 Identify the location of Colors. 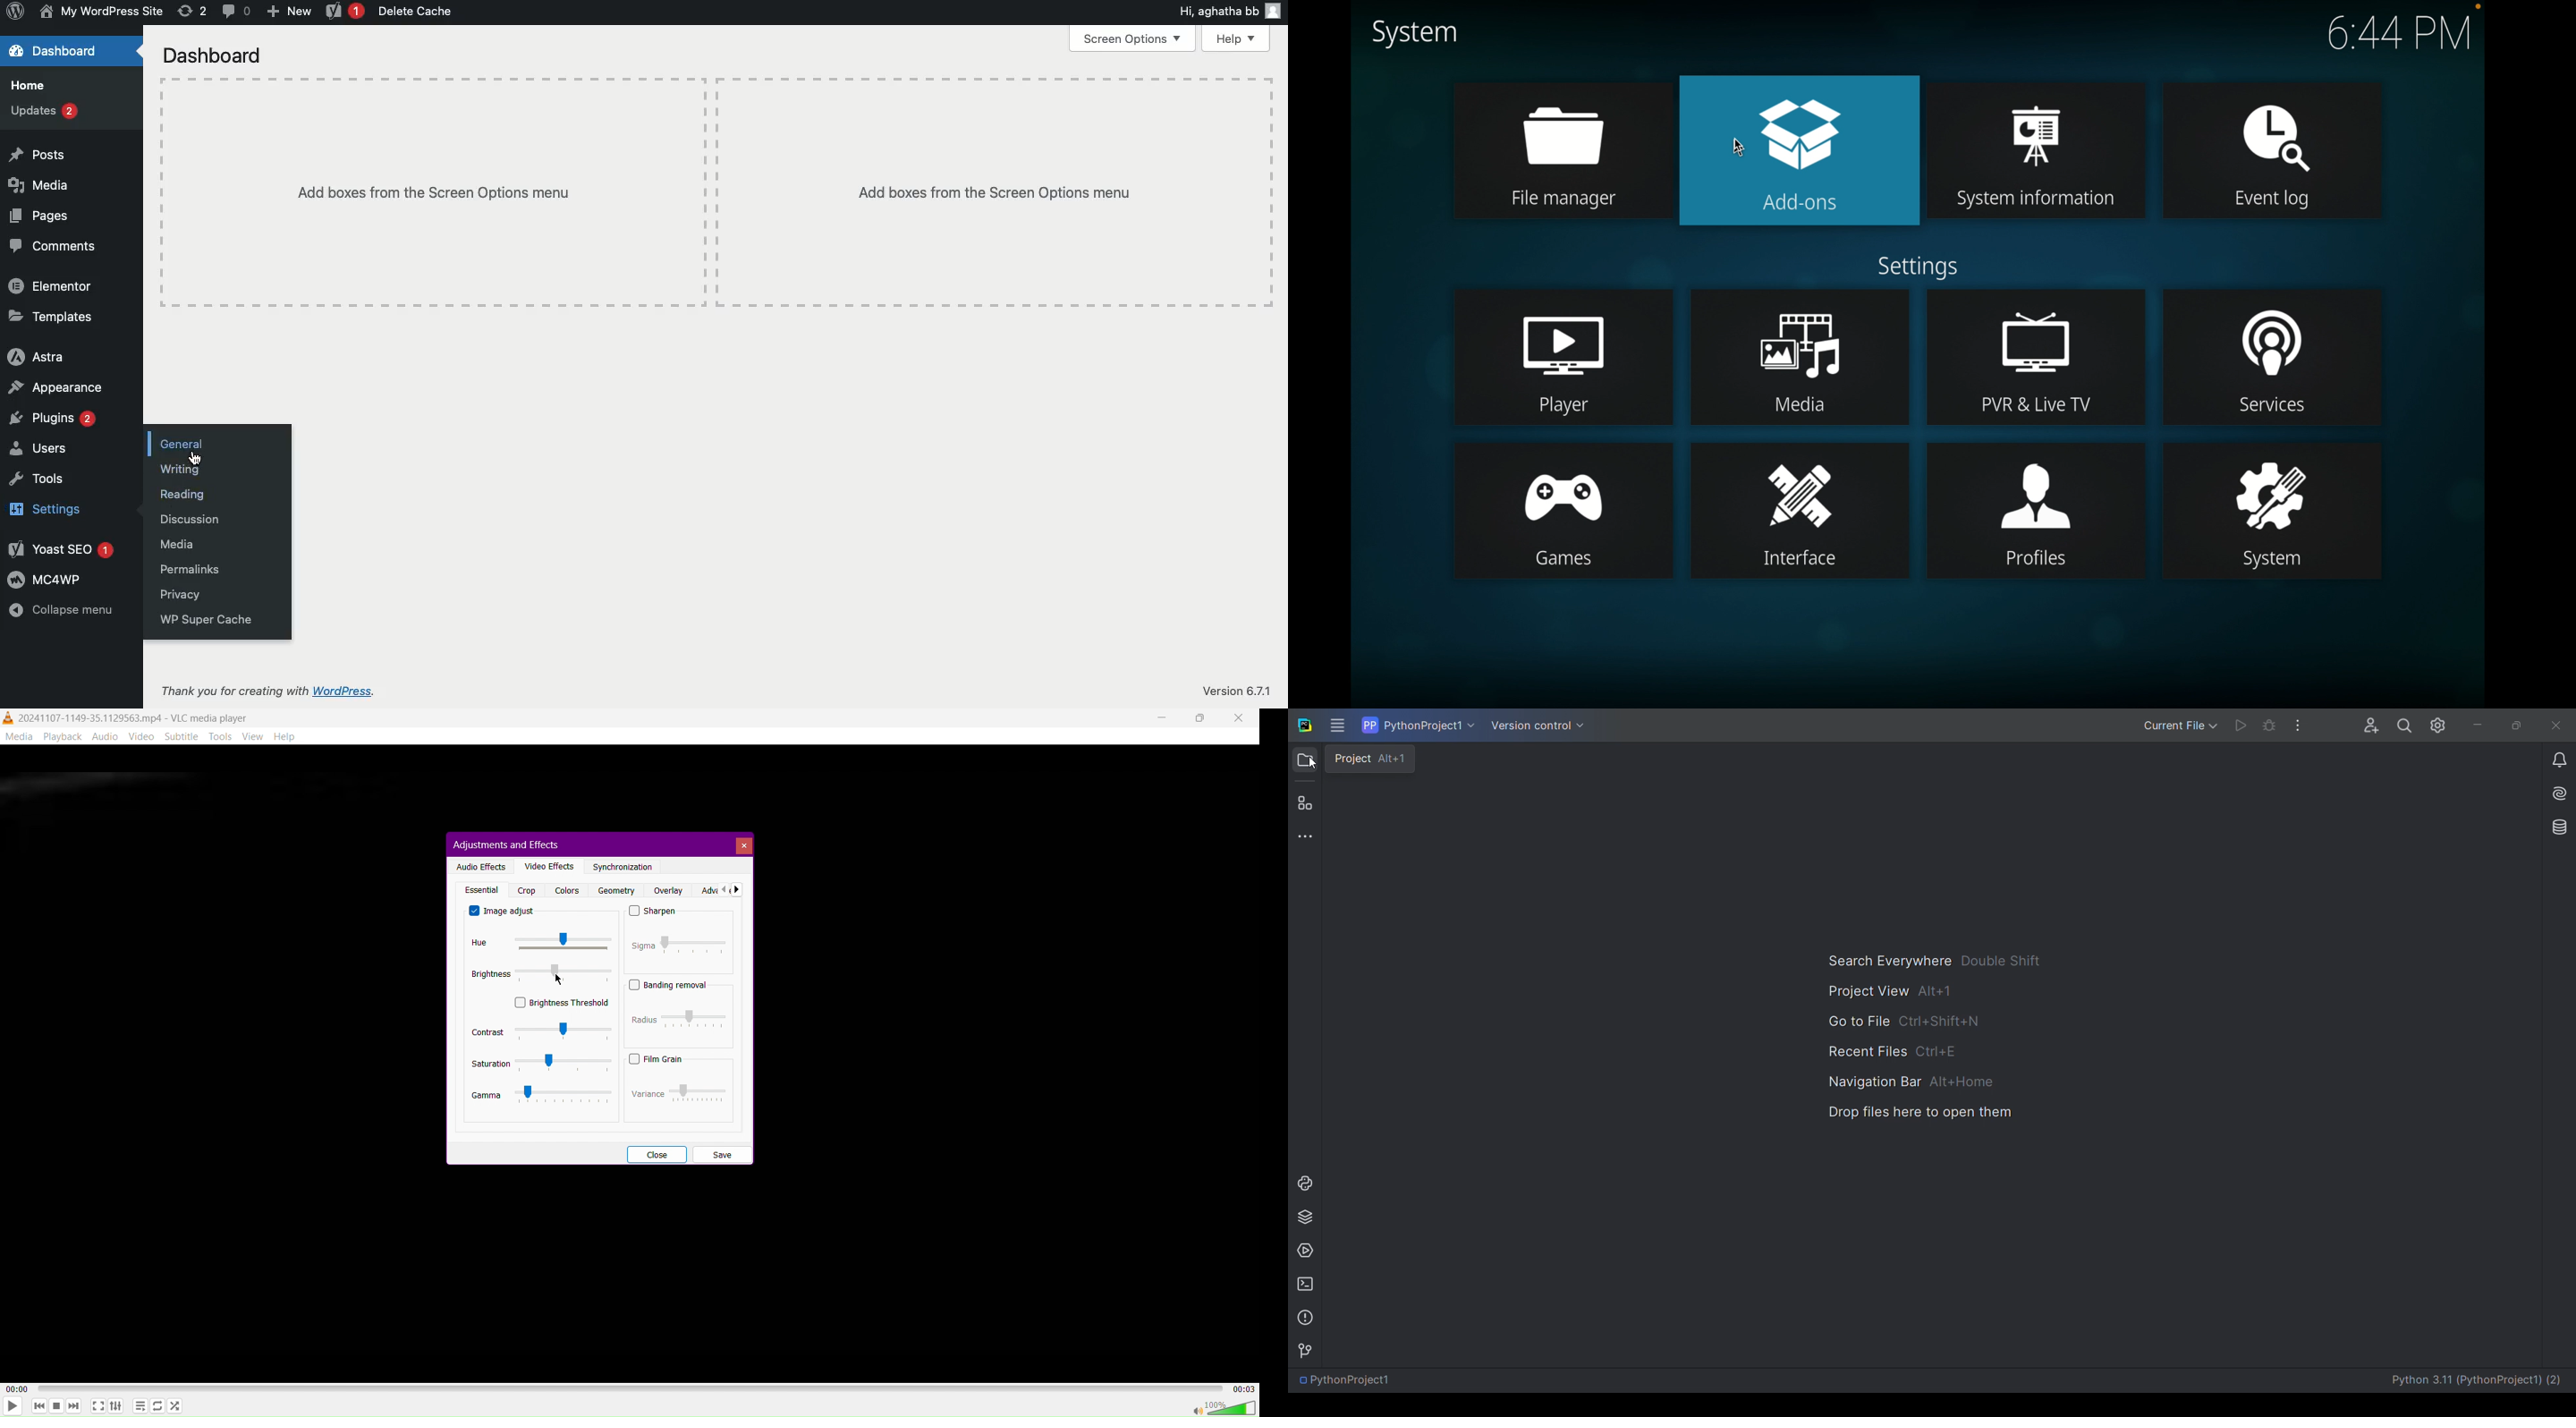
(566, 890).